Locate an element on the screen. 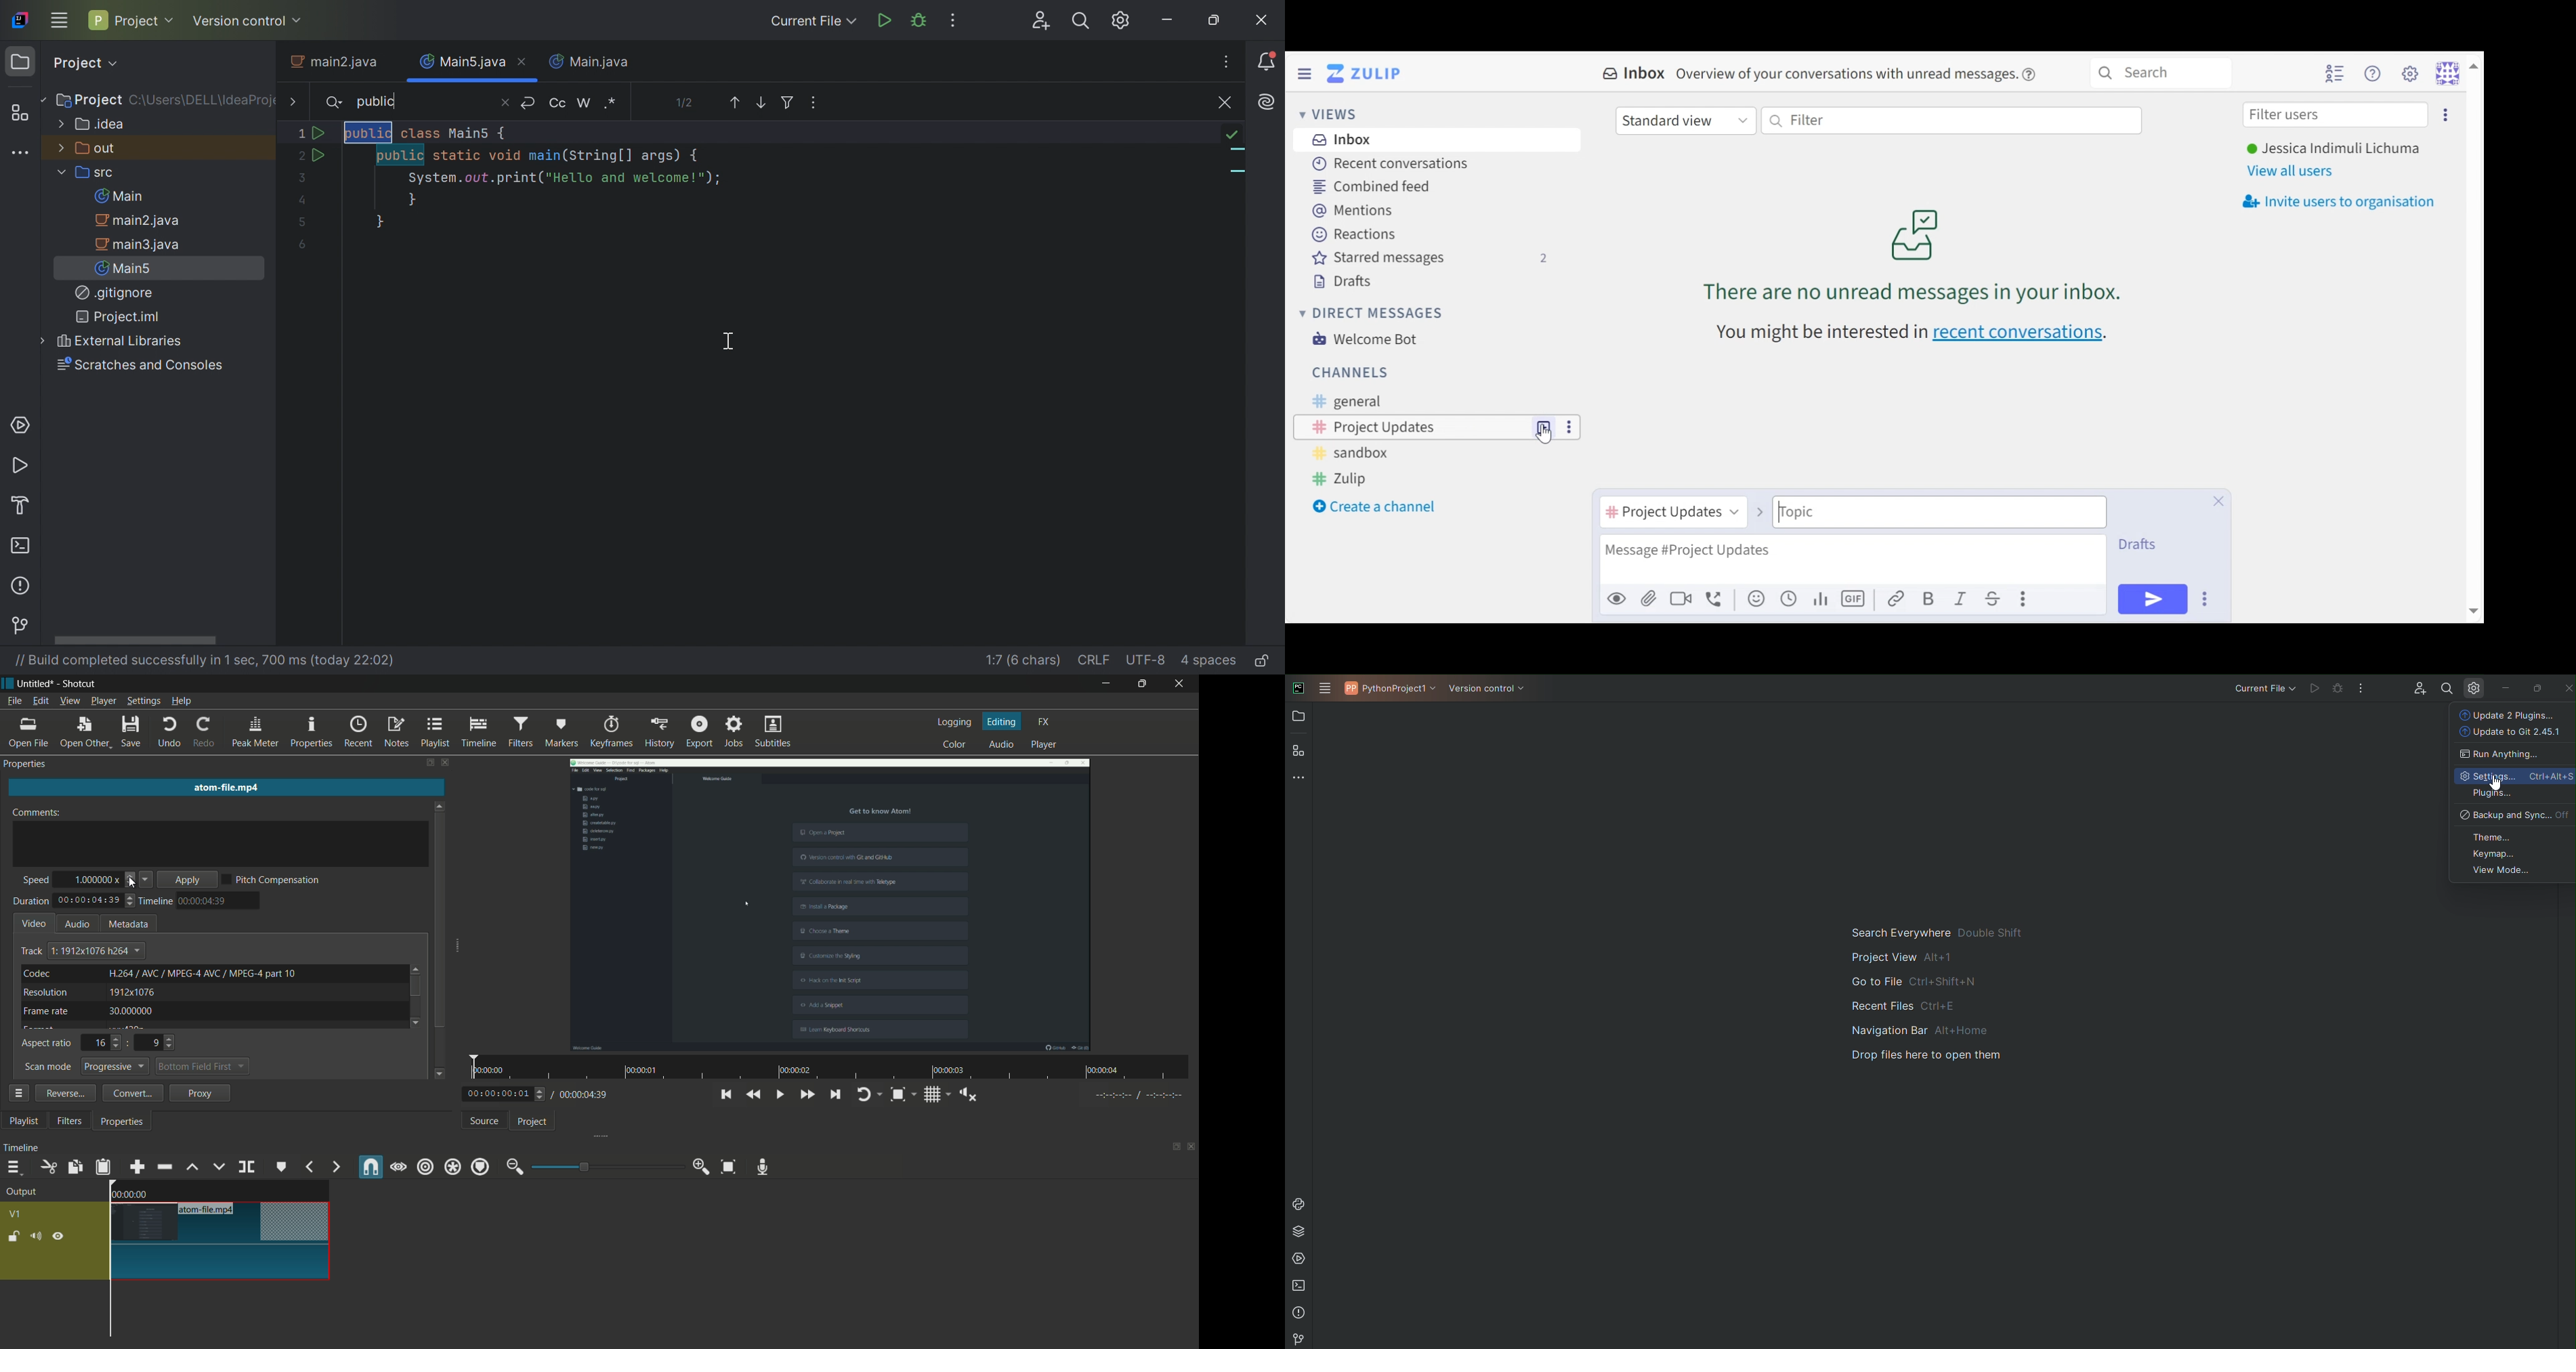 Image resolution: width=2576 pixels, height=1372 pixels. settings menu is located at coordinates (142, 701).